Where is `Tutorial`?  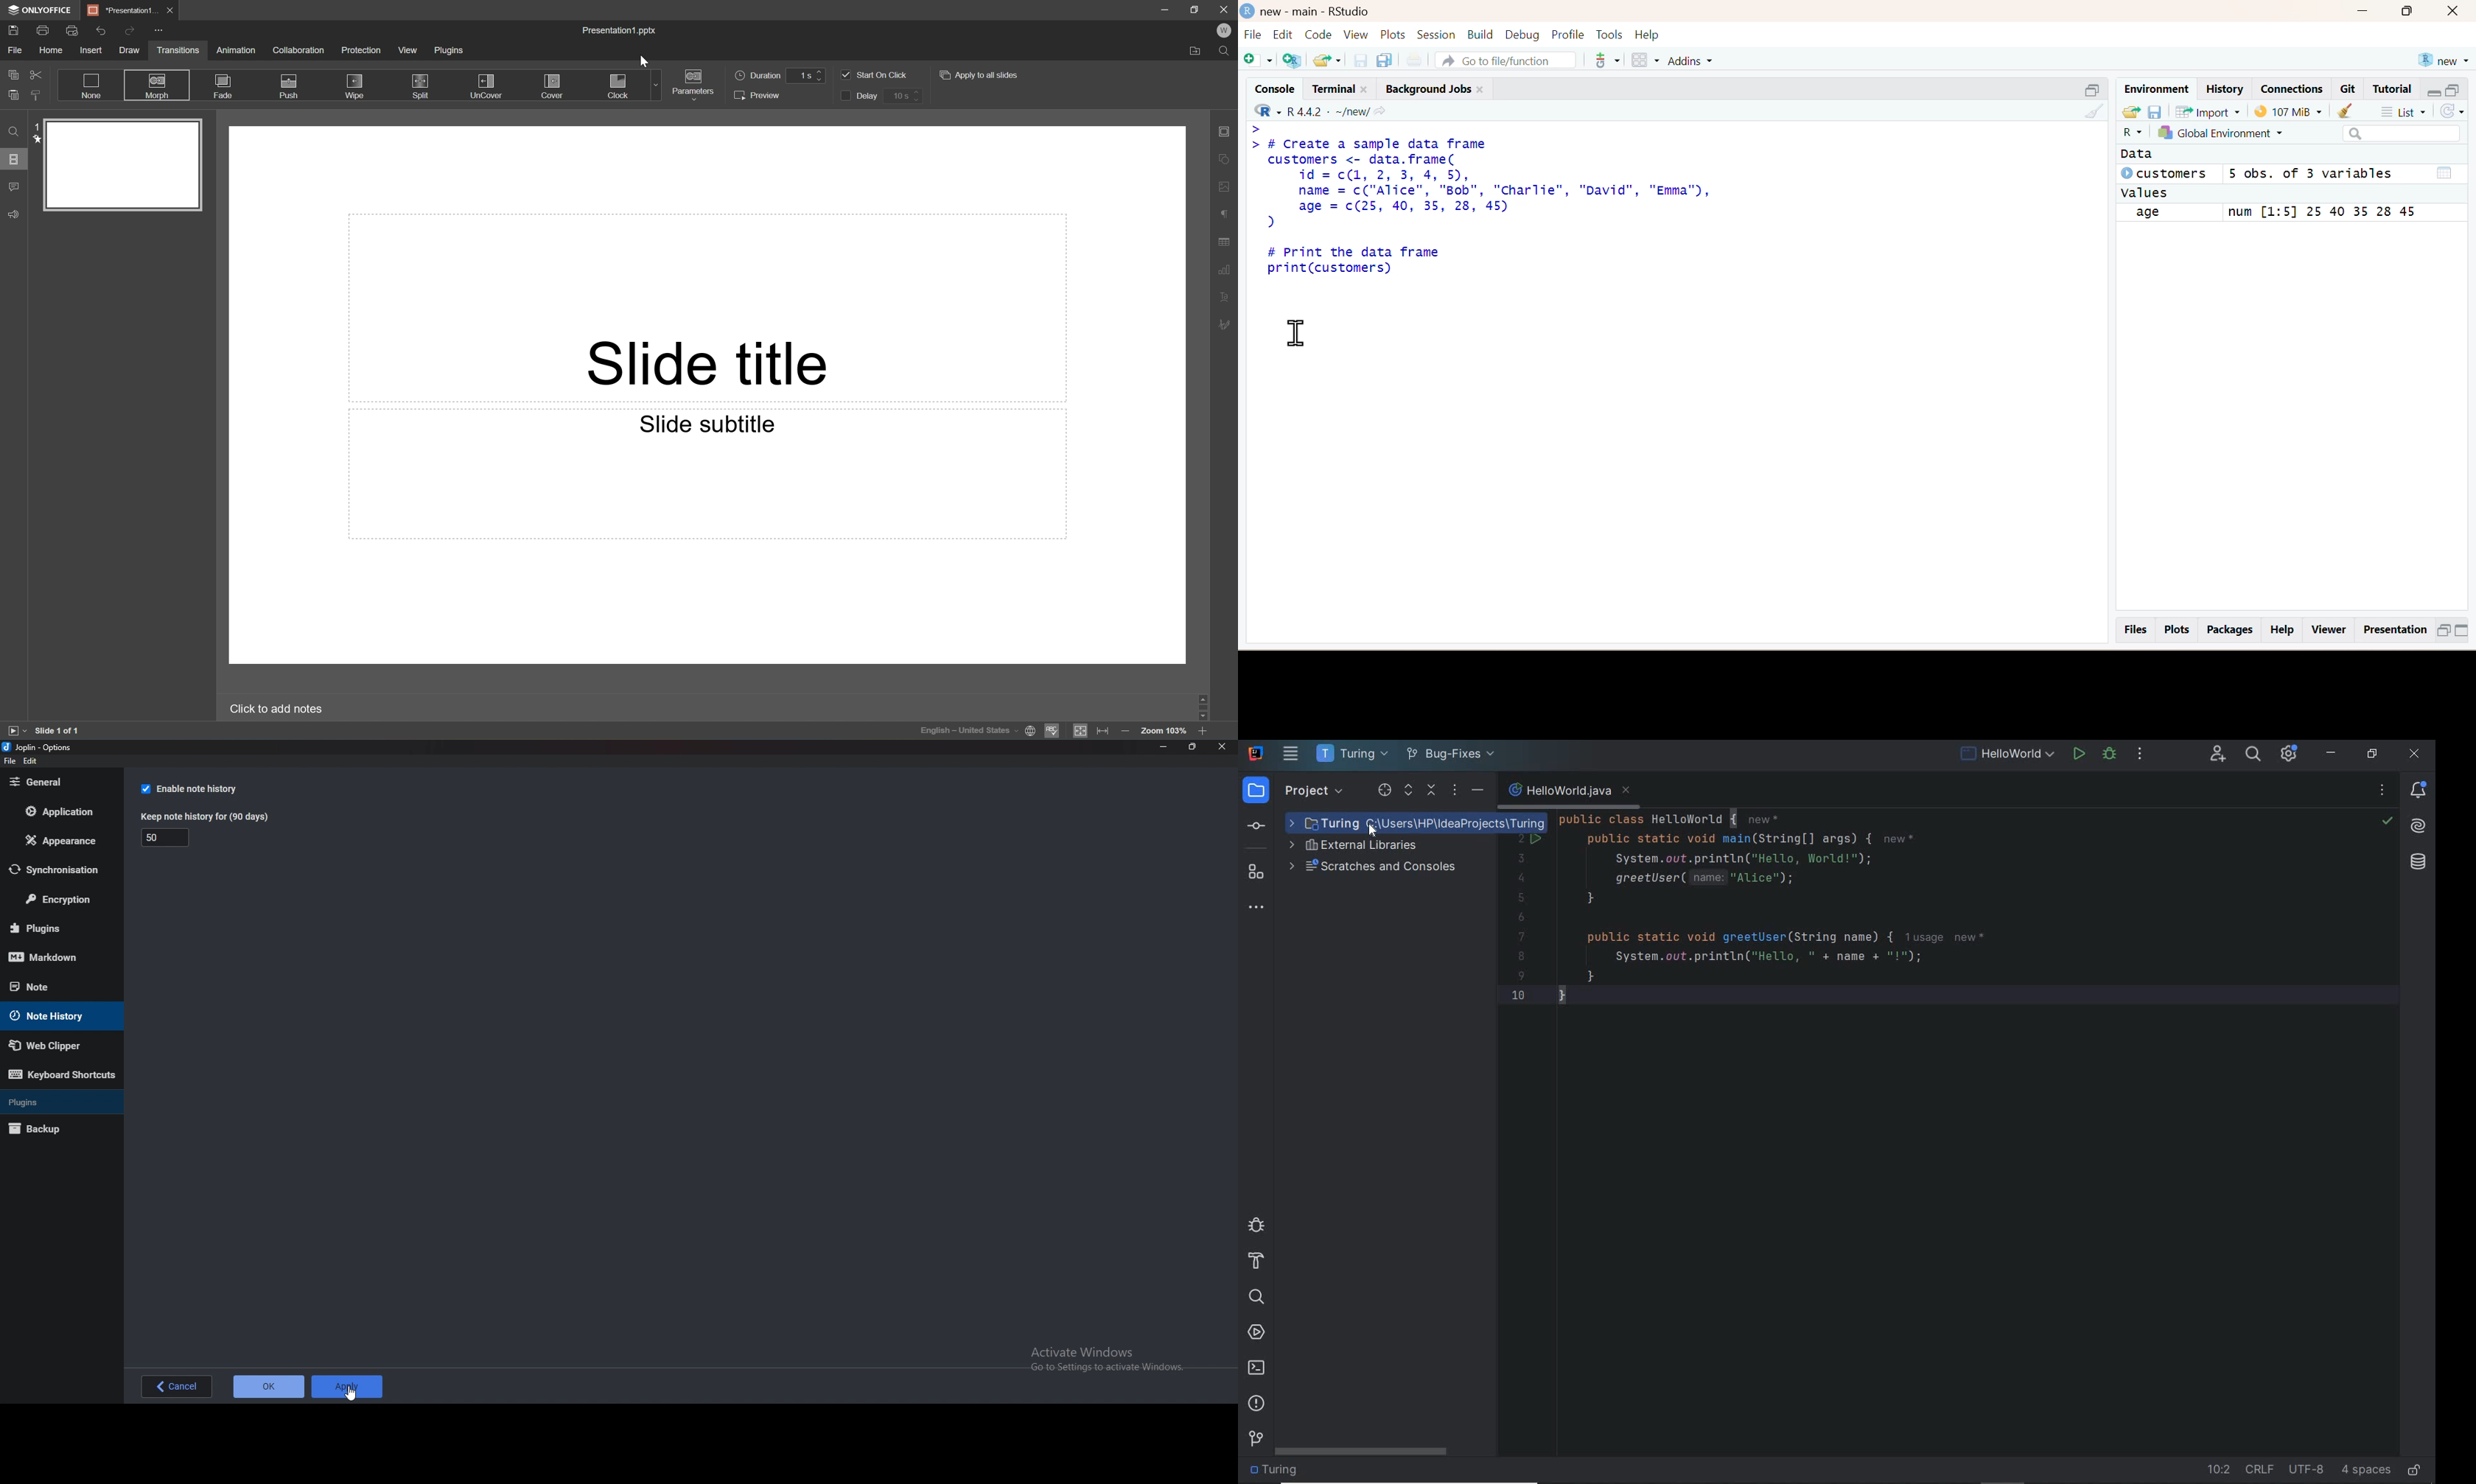
Tutorial is located at coordinates (2394, 89).